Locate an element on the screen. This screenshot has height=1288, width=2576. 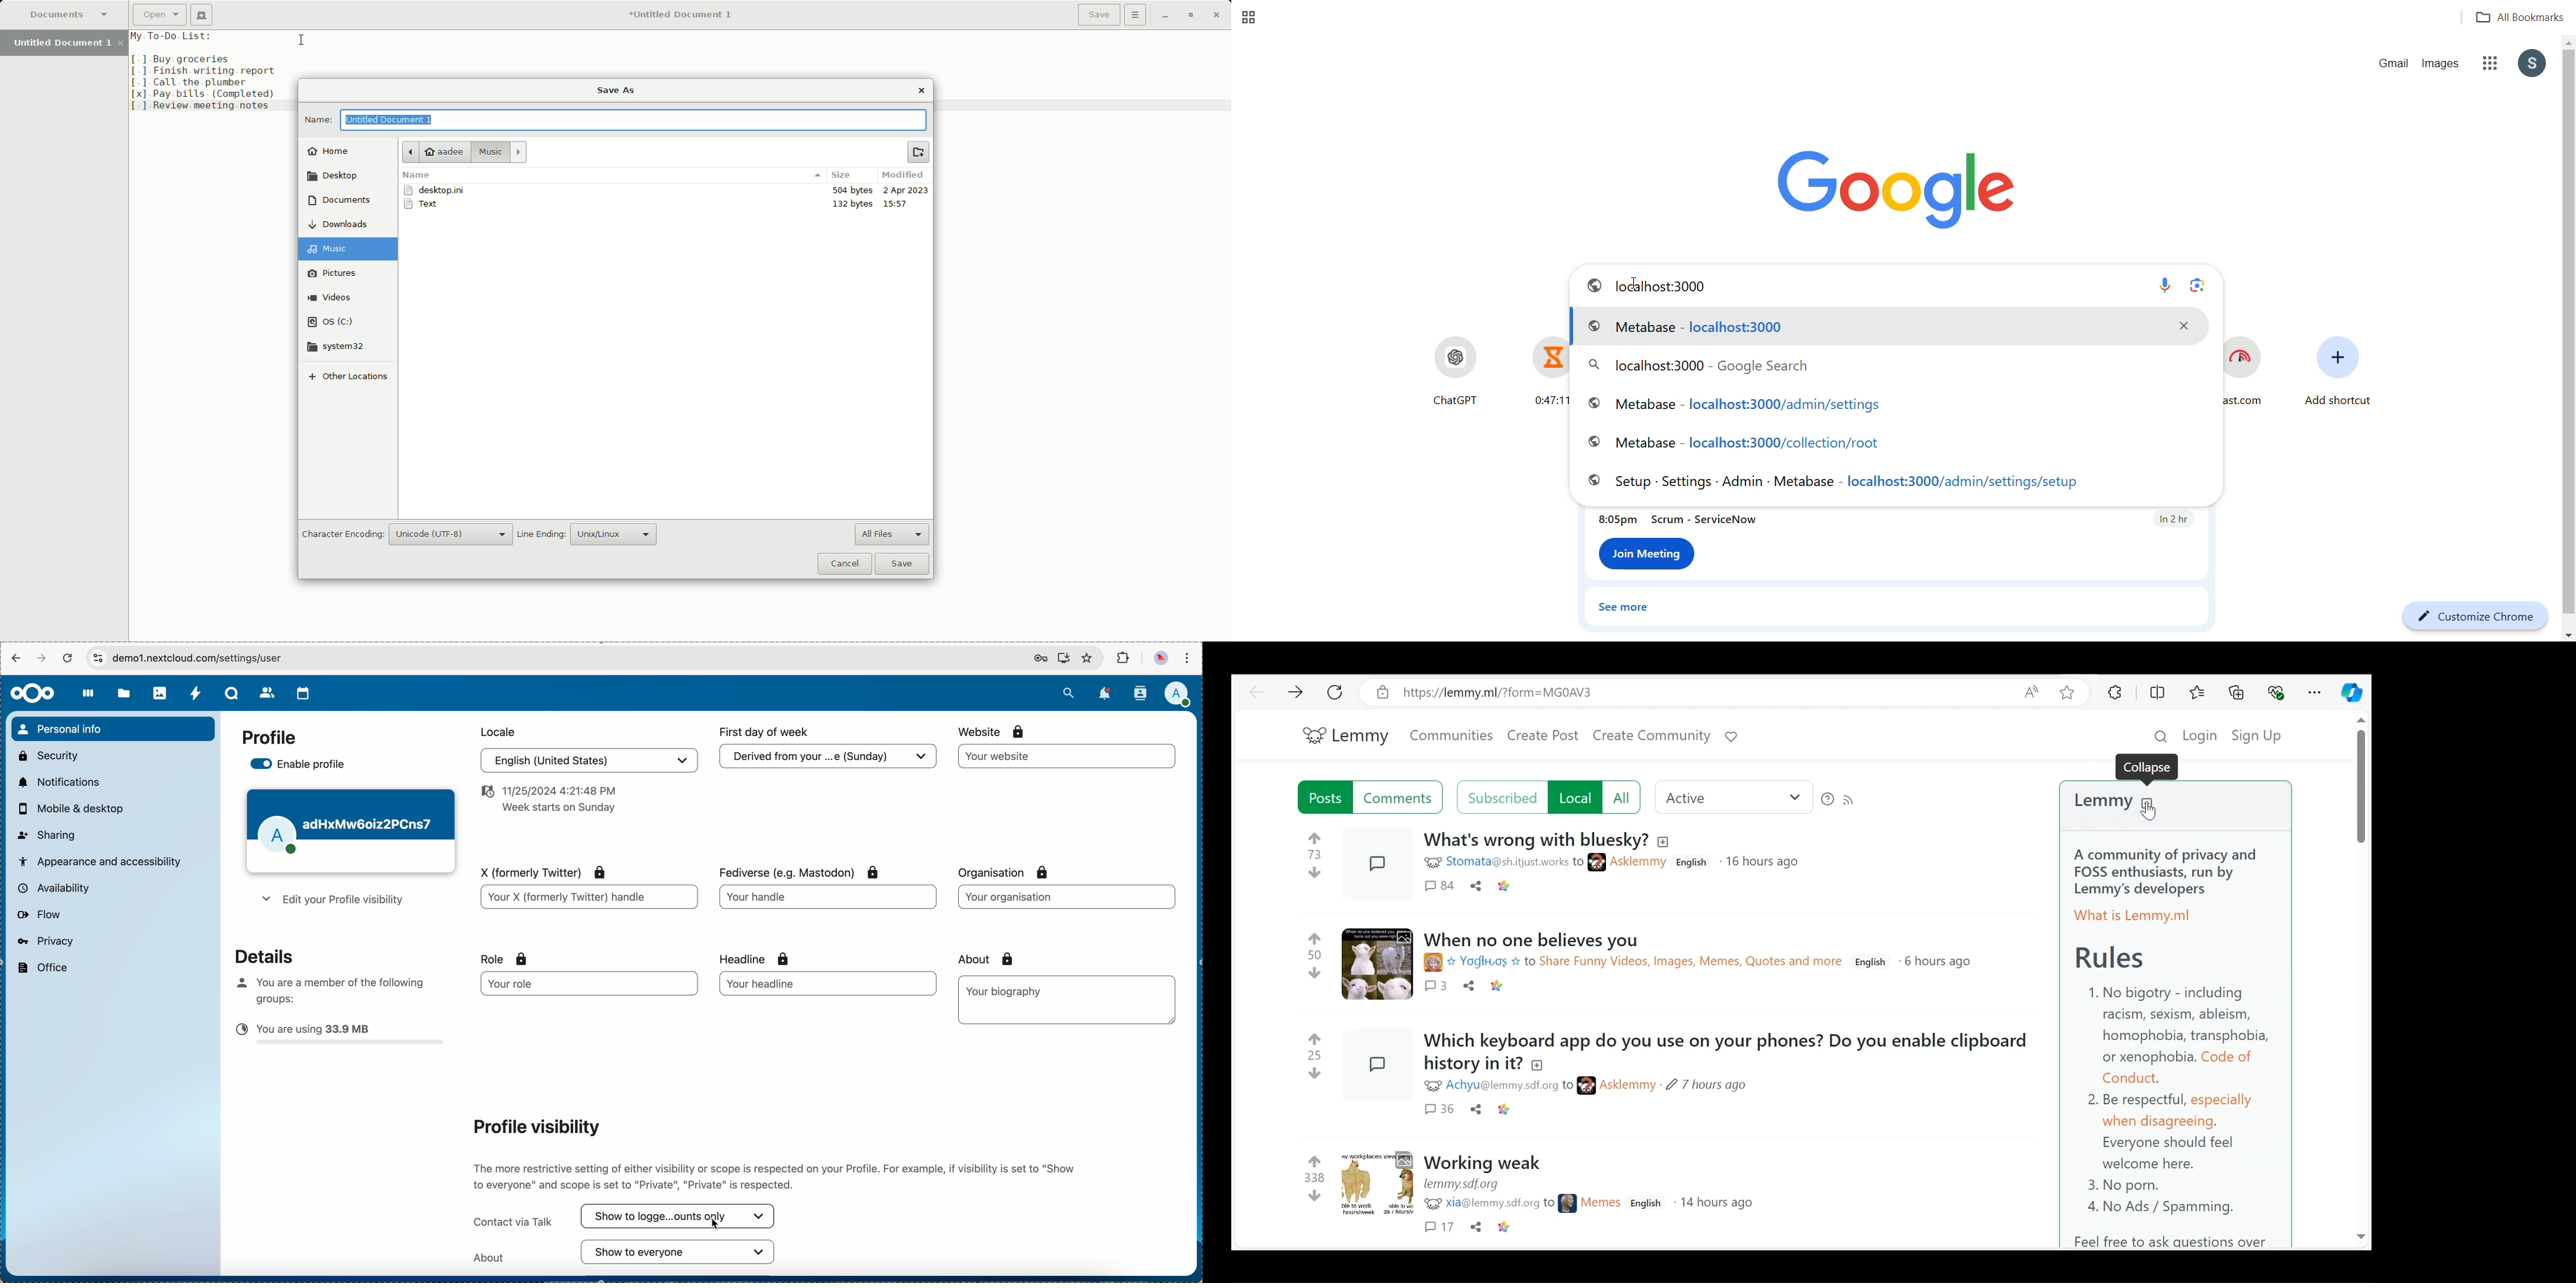
role is located at coordinates (504, 959).